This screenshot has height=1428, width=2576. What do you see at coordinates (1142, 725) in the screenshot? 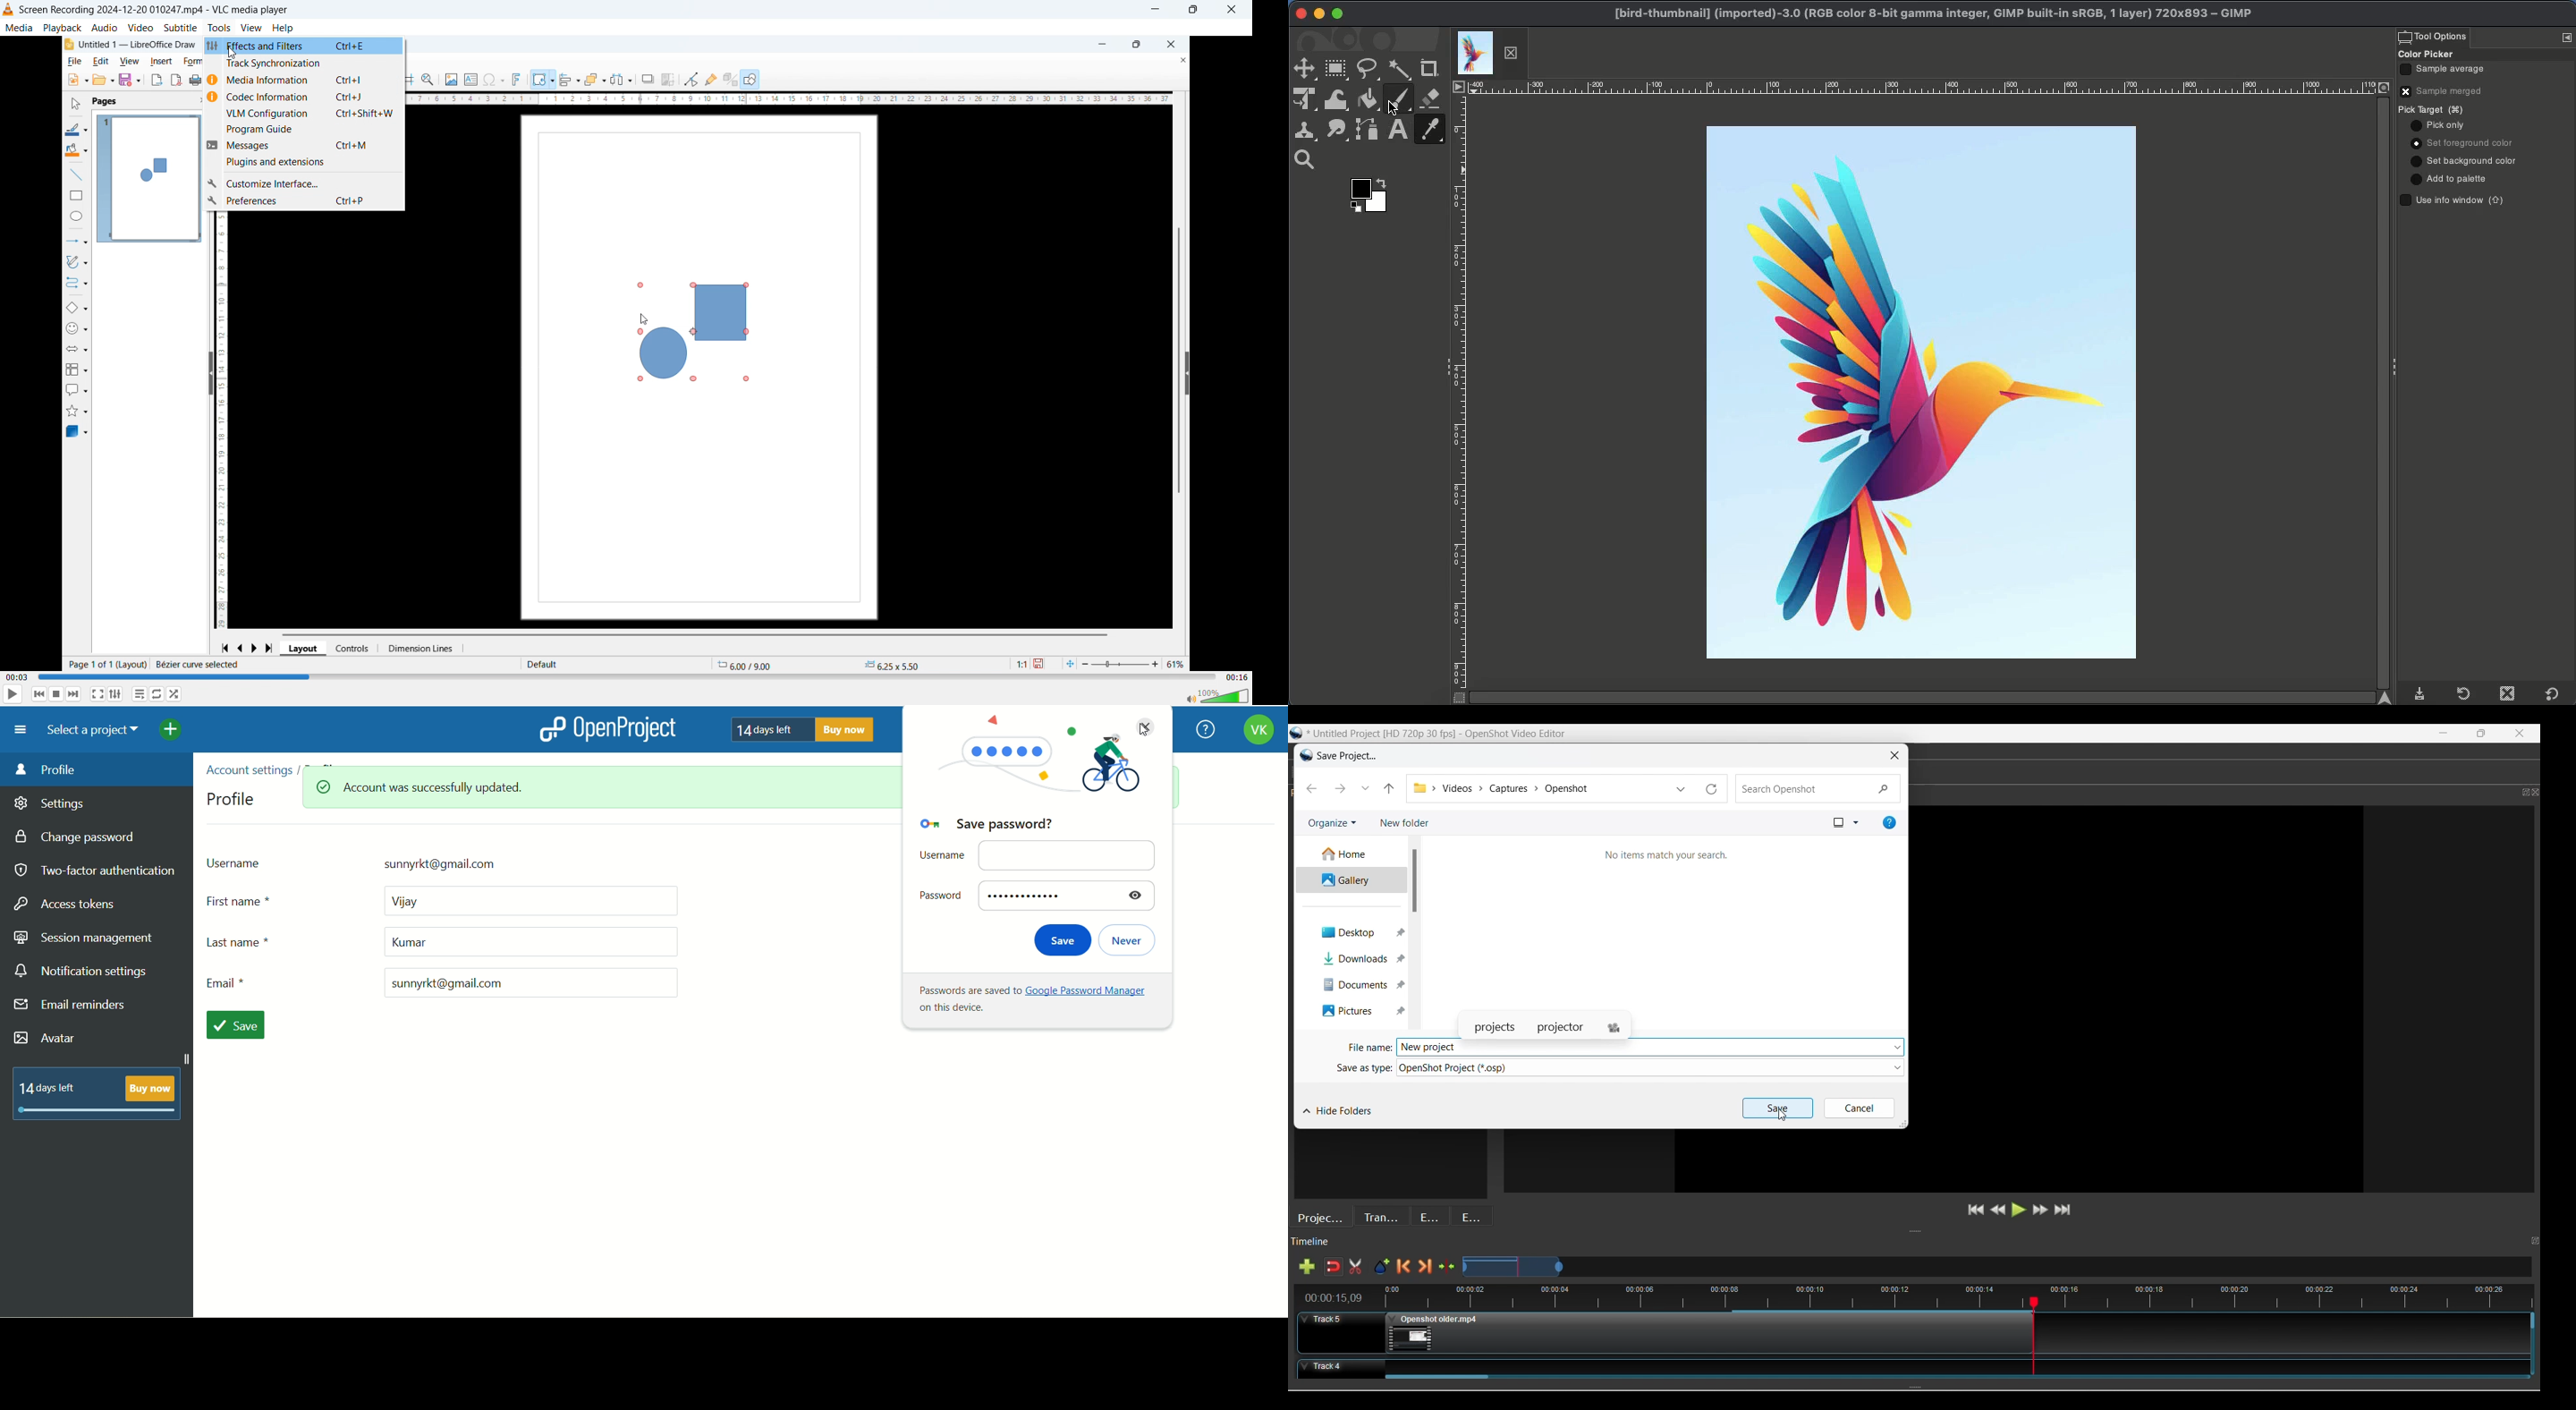
I see `close` at bounding box center [1142, 725].